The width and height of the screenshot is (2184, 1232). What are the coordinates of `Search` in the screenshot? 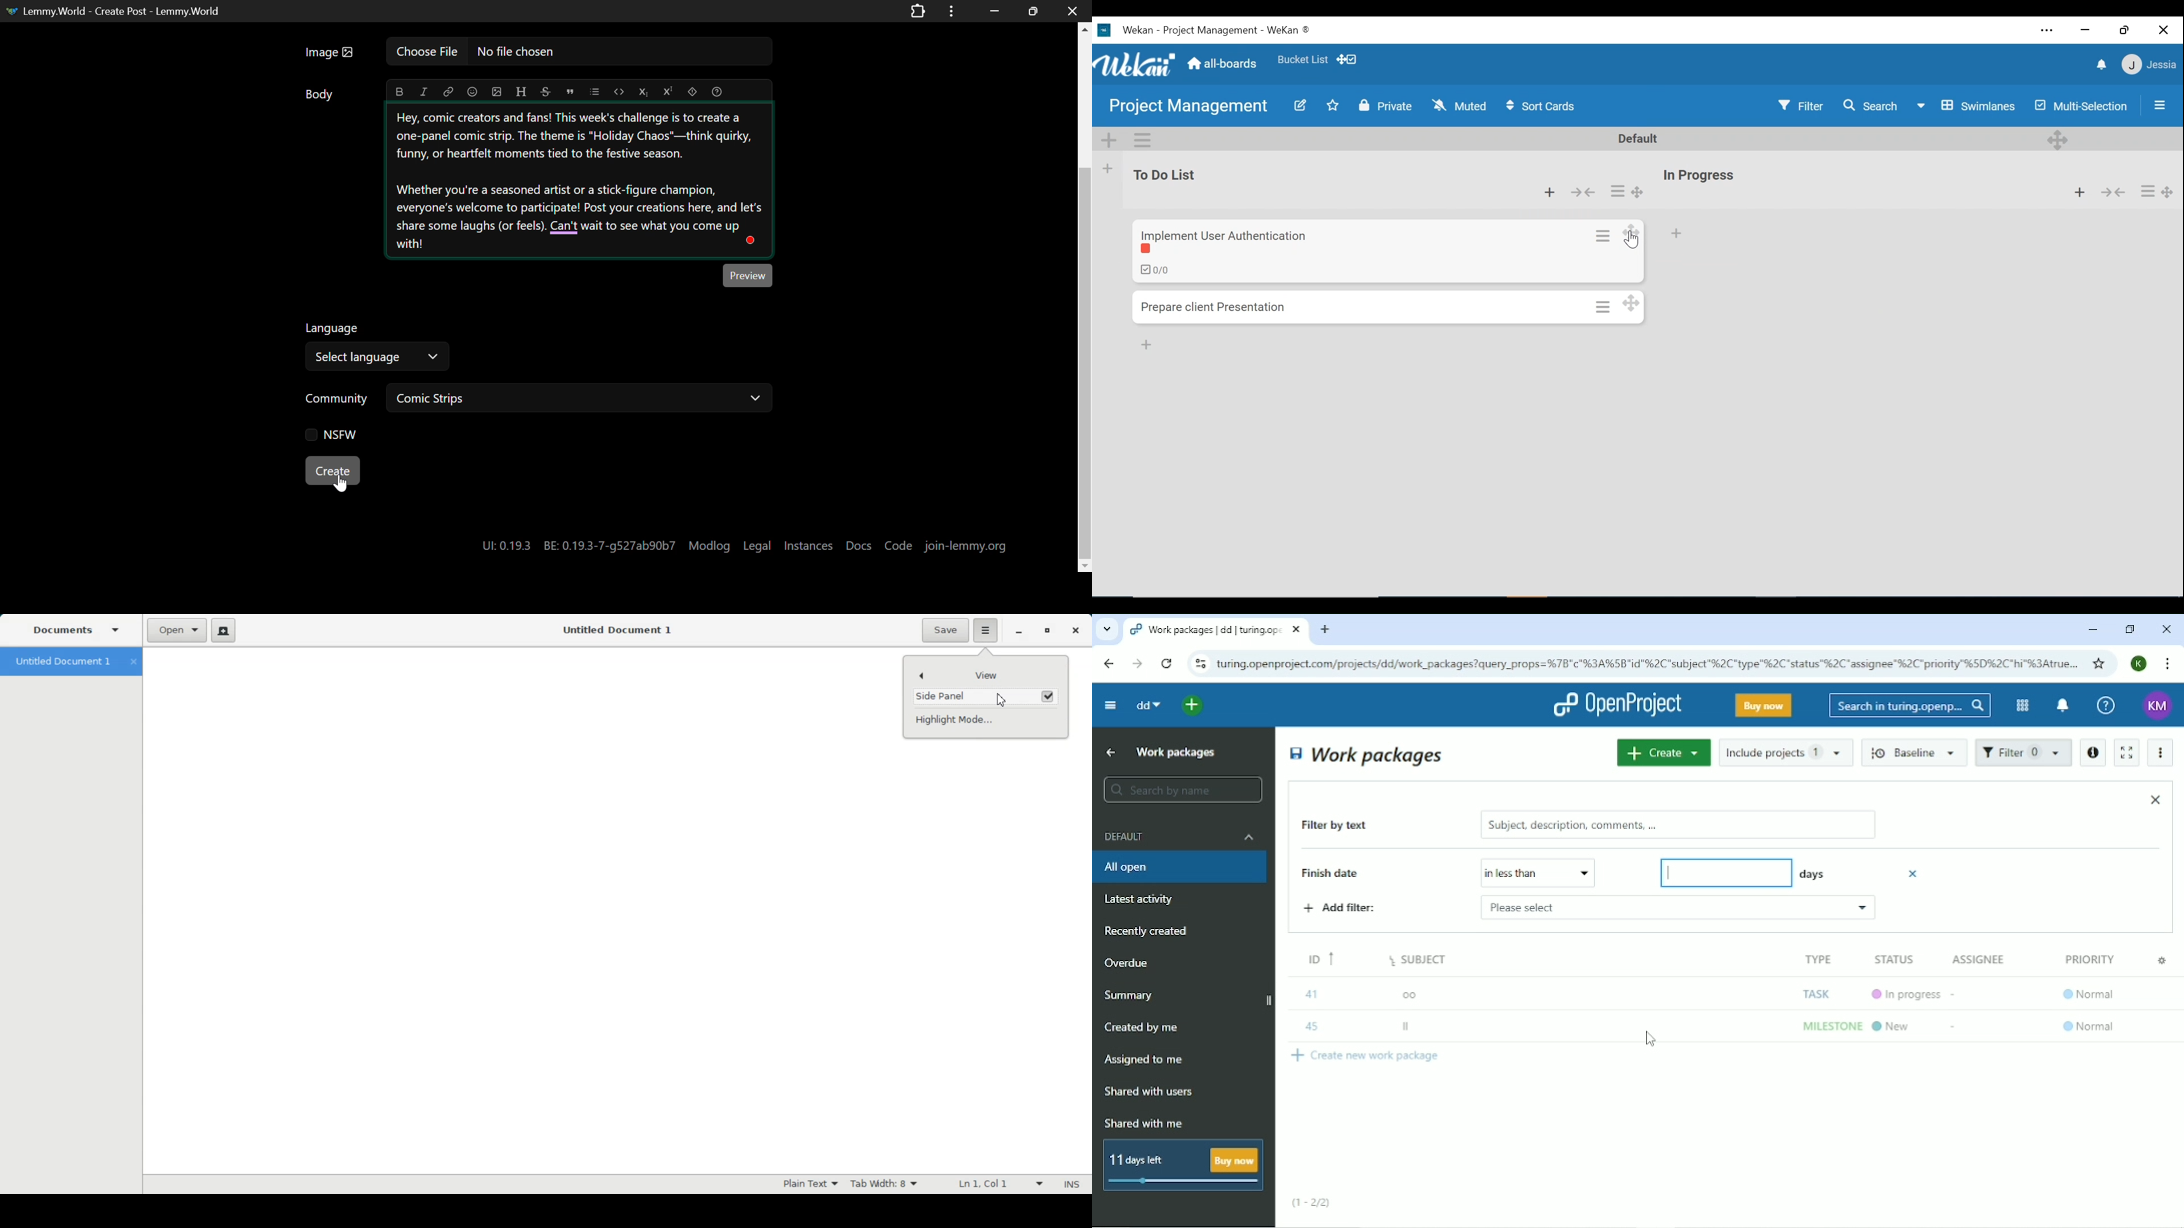 It's located at (1910, 705).